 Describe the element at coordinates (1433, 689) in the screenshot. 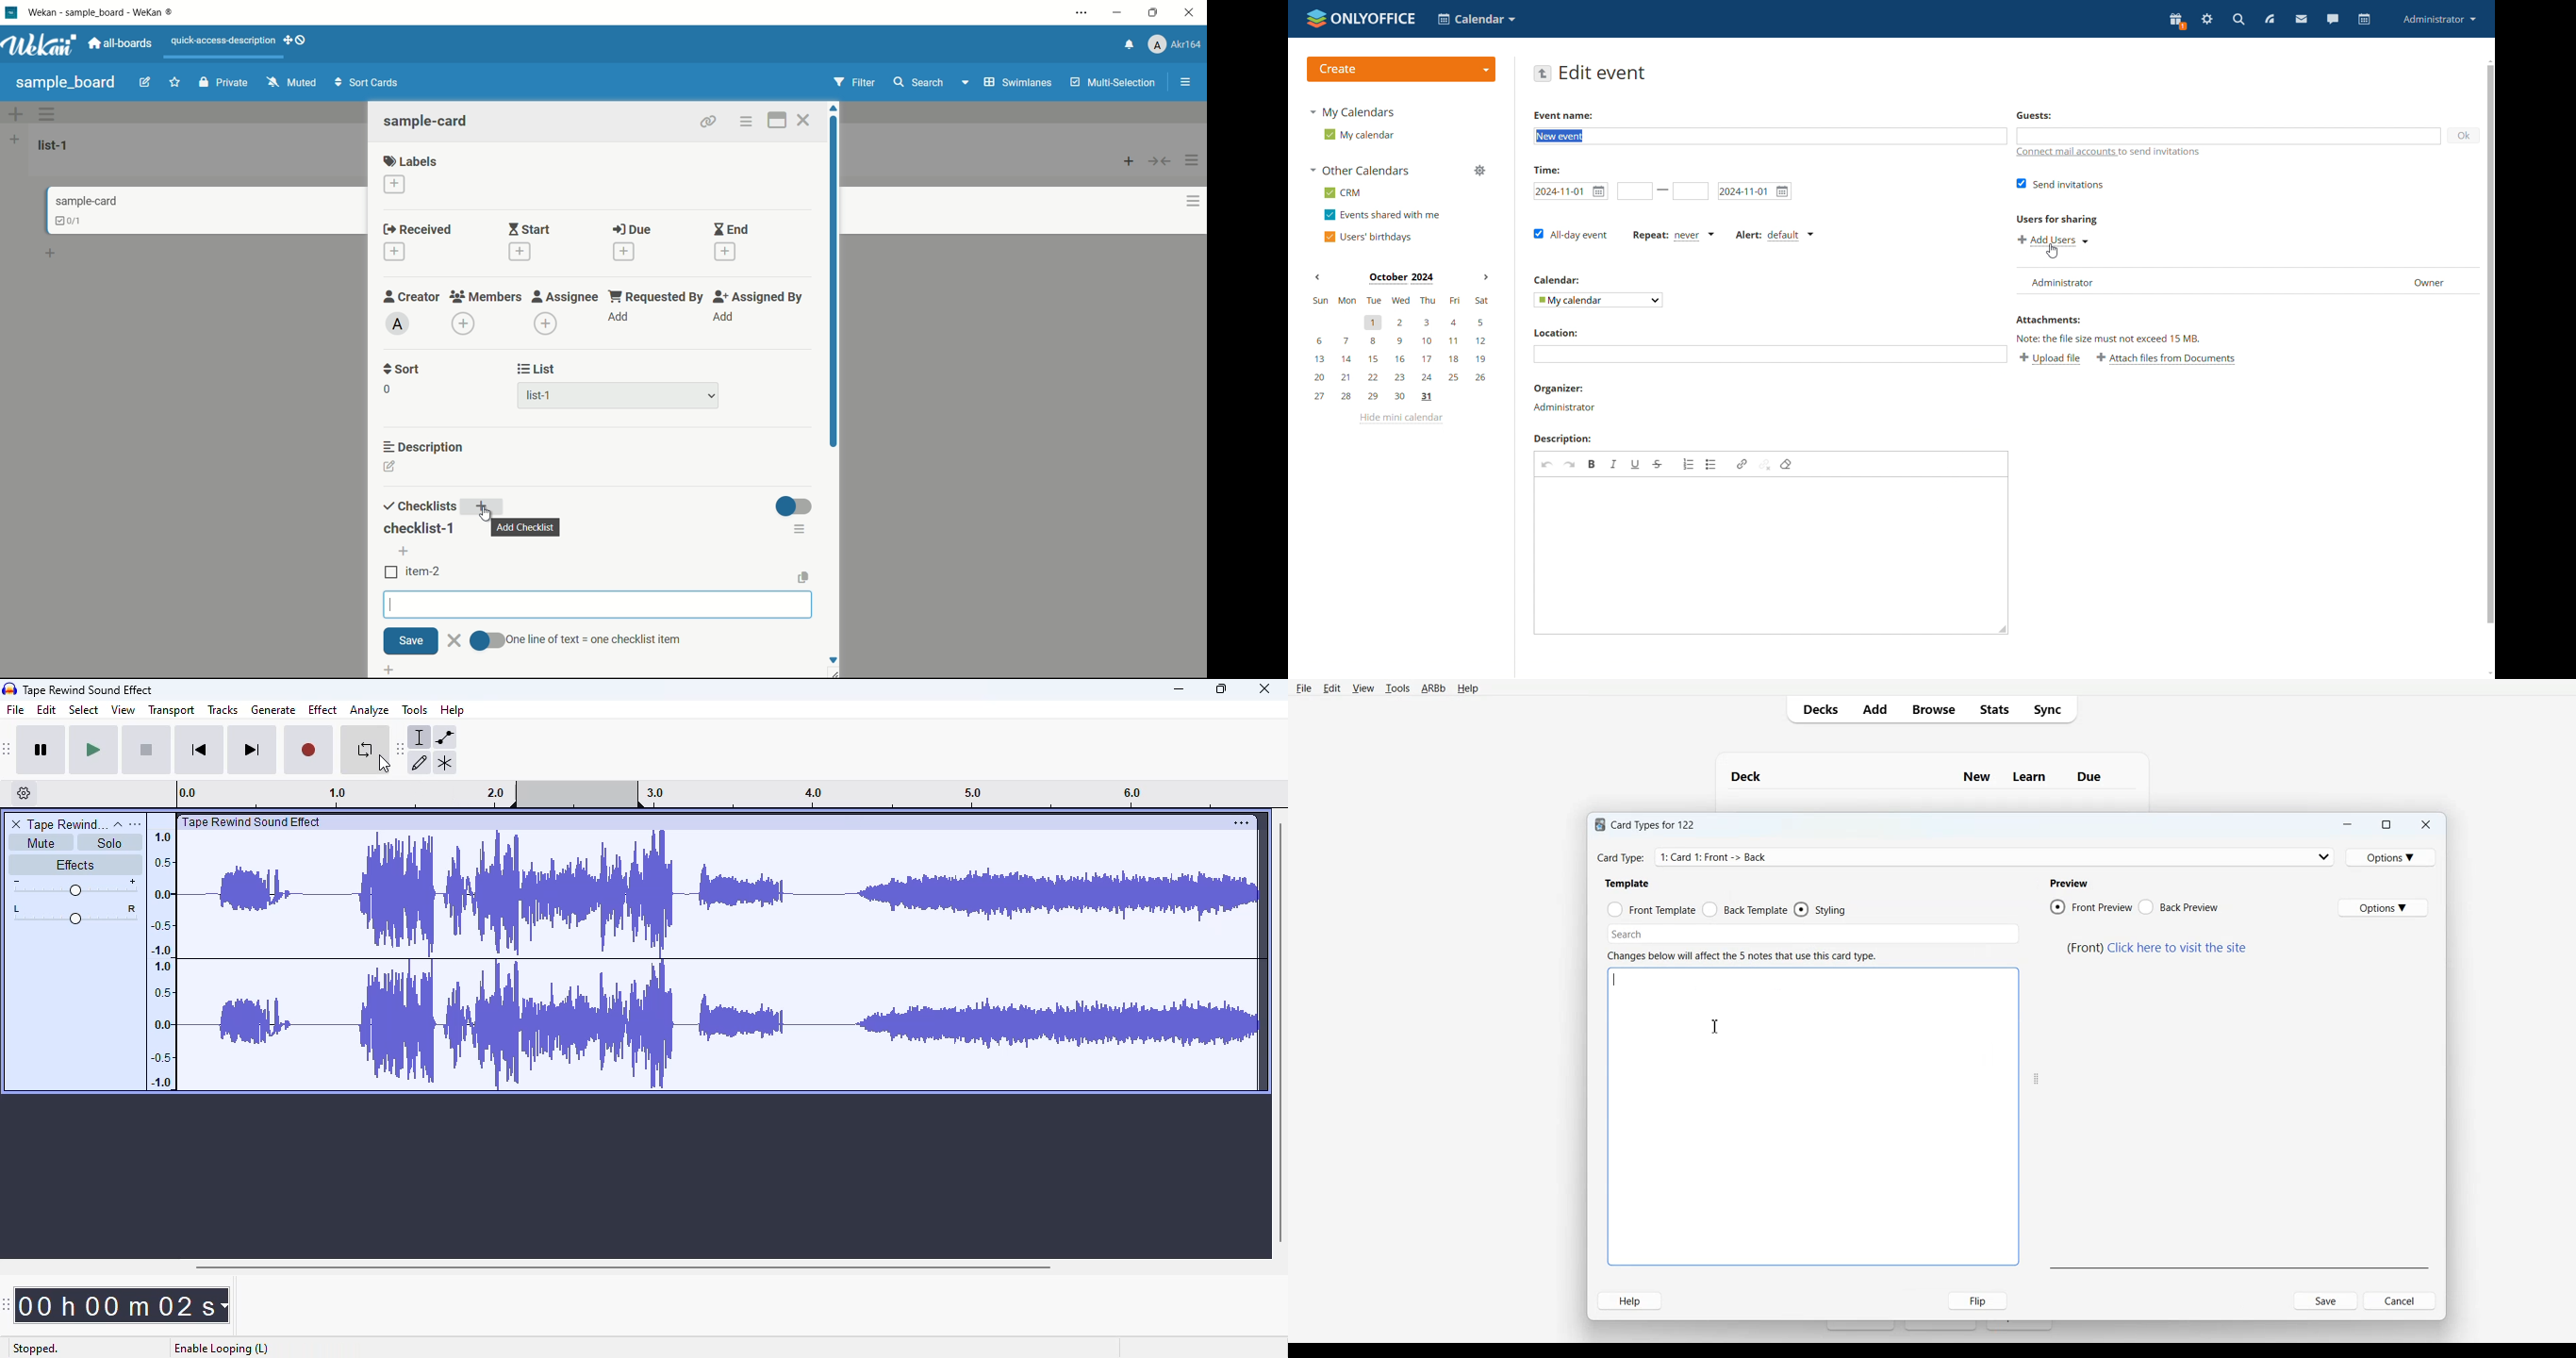

I see `ARBb` at that location.